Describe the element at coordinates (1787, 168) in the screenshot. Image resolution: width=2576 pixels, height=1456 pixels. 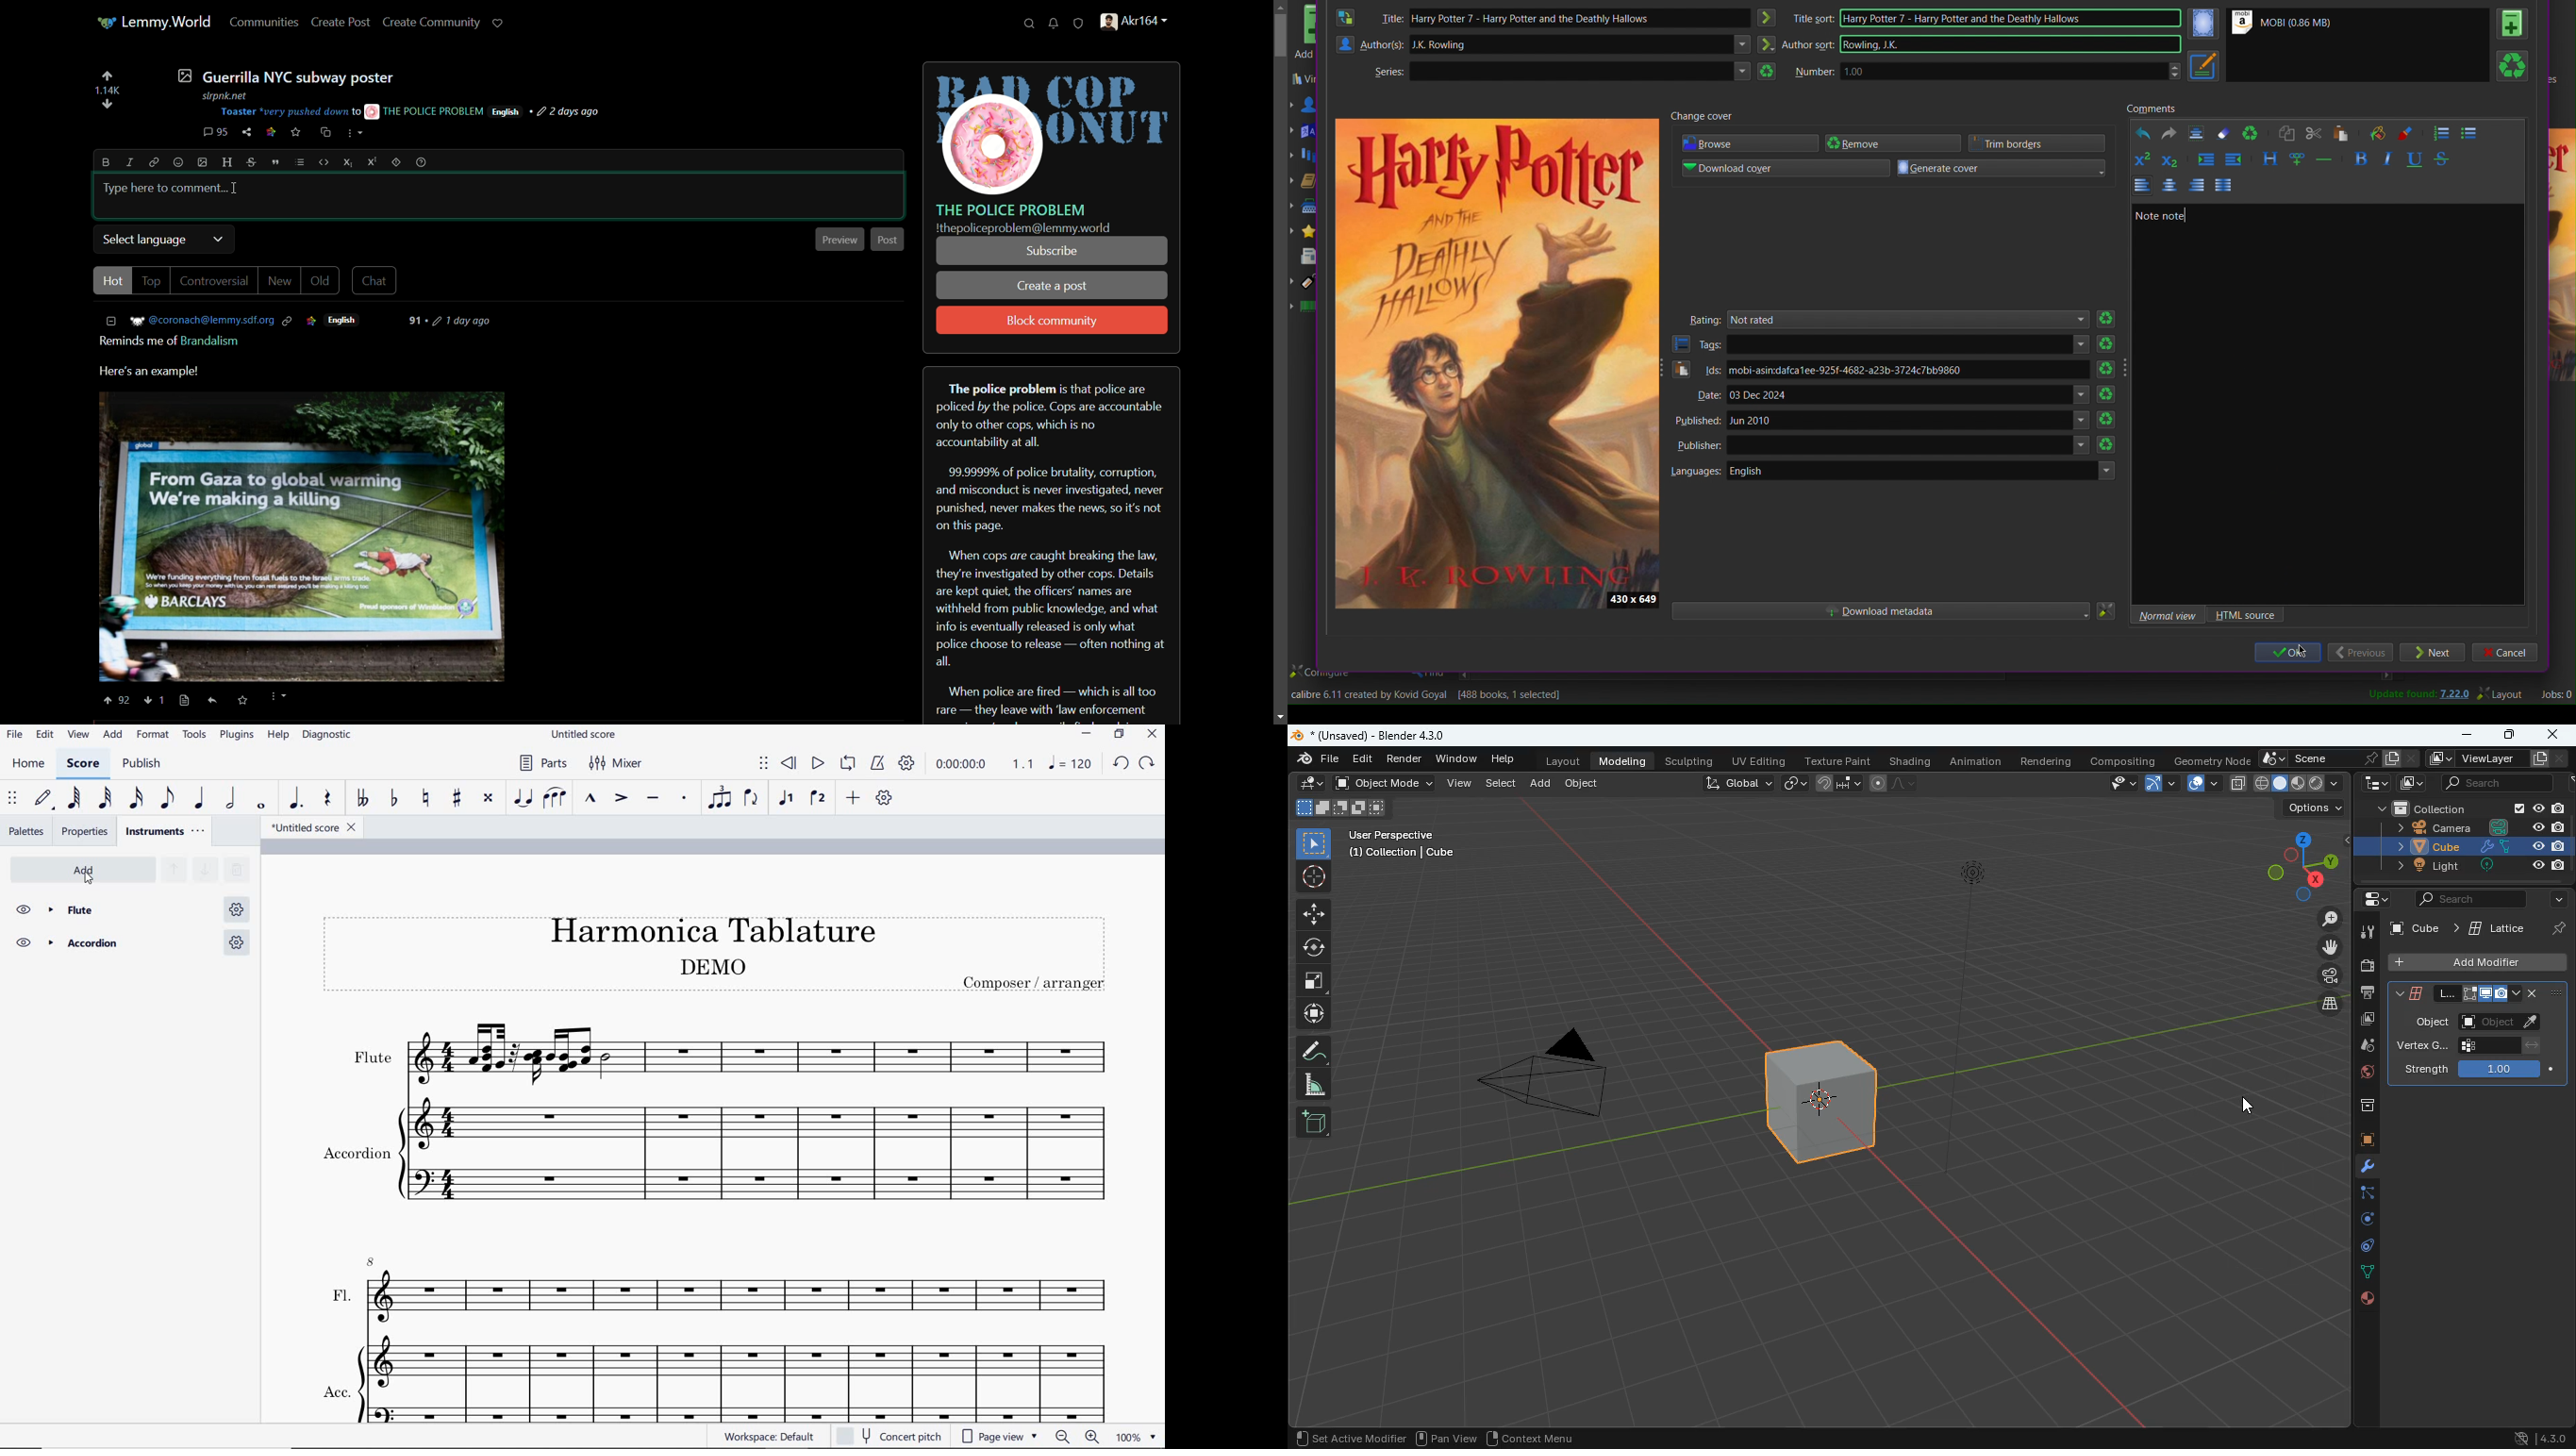
I see `Download cover` at that location.